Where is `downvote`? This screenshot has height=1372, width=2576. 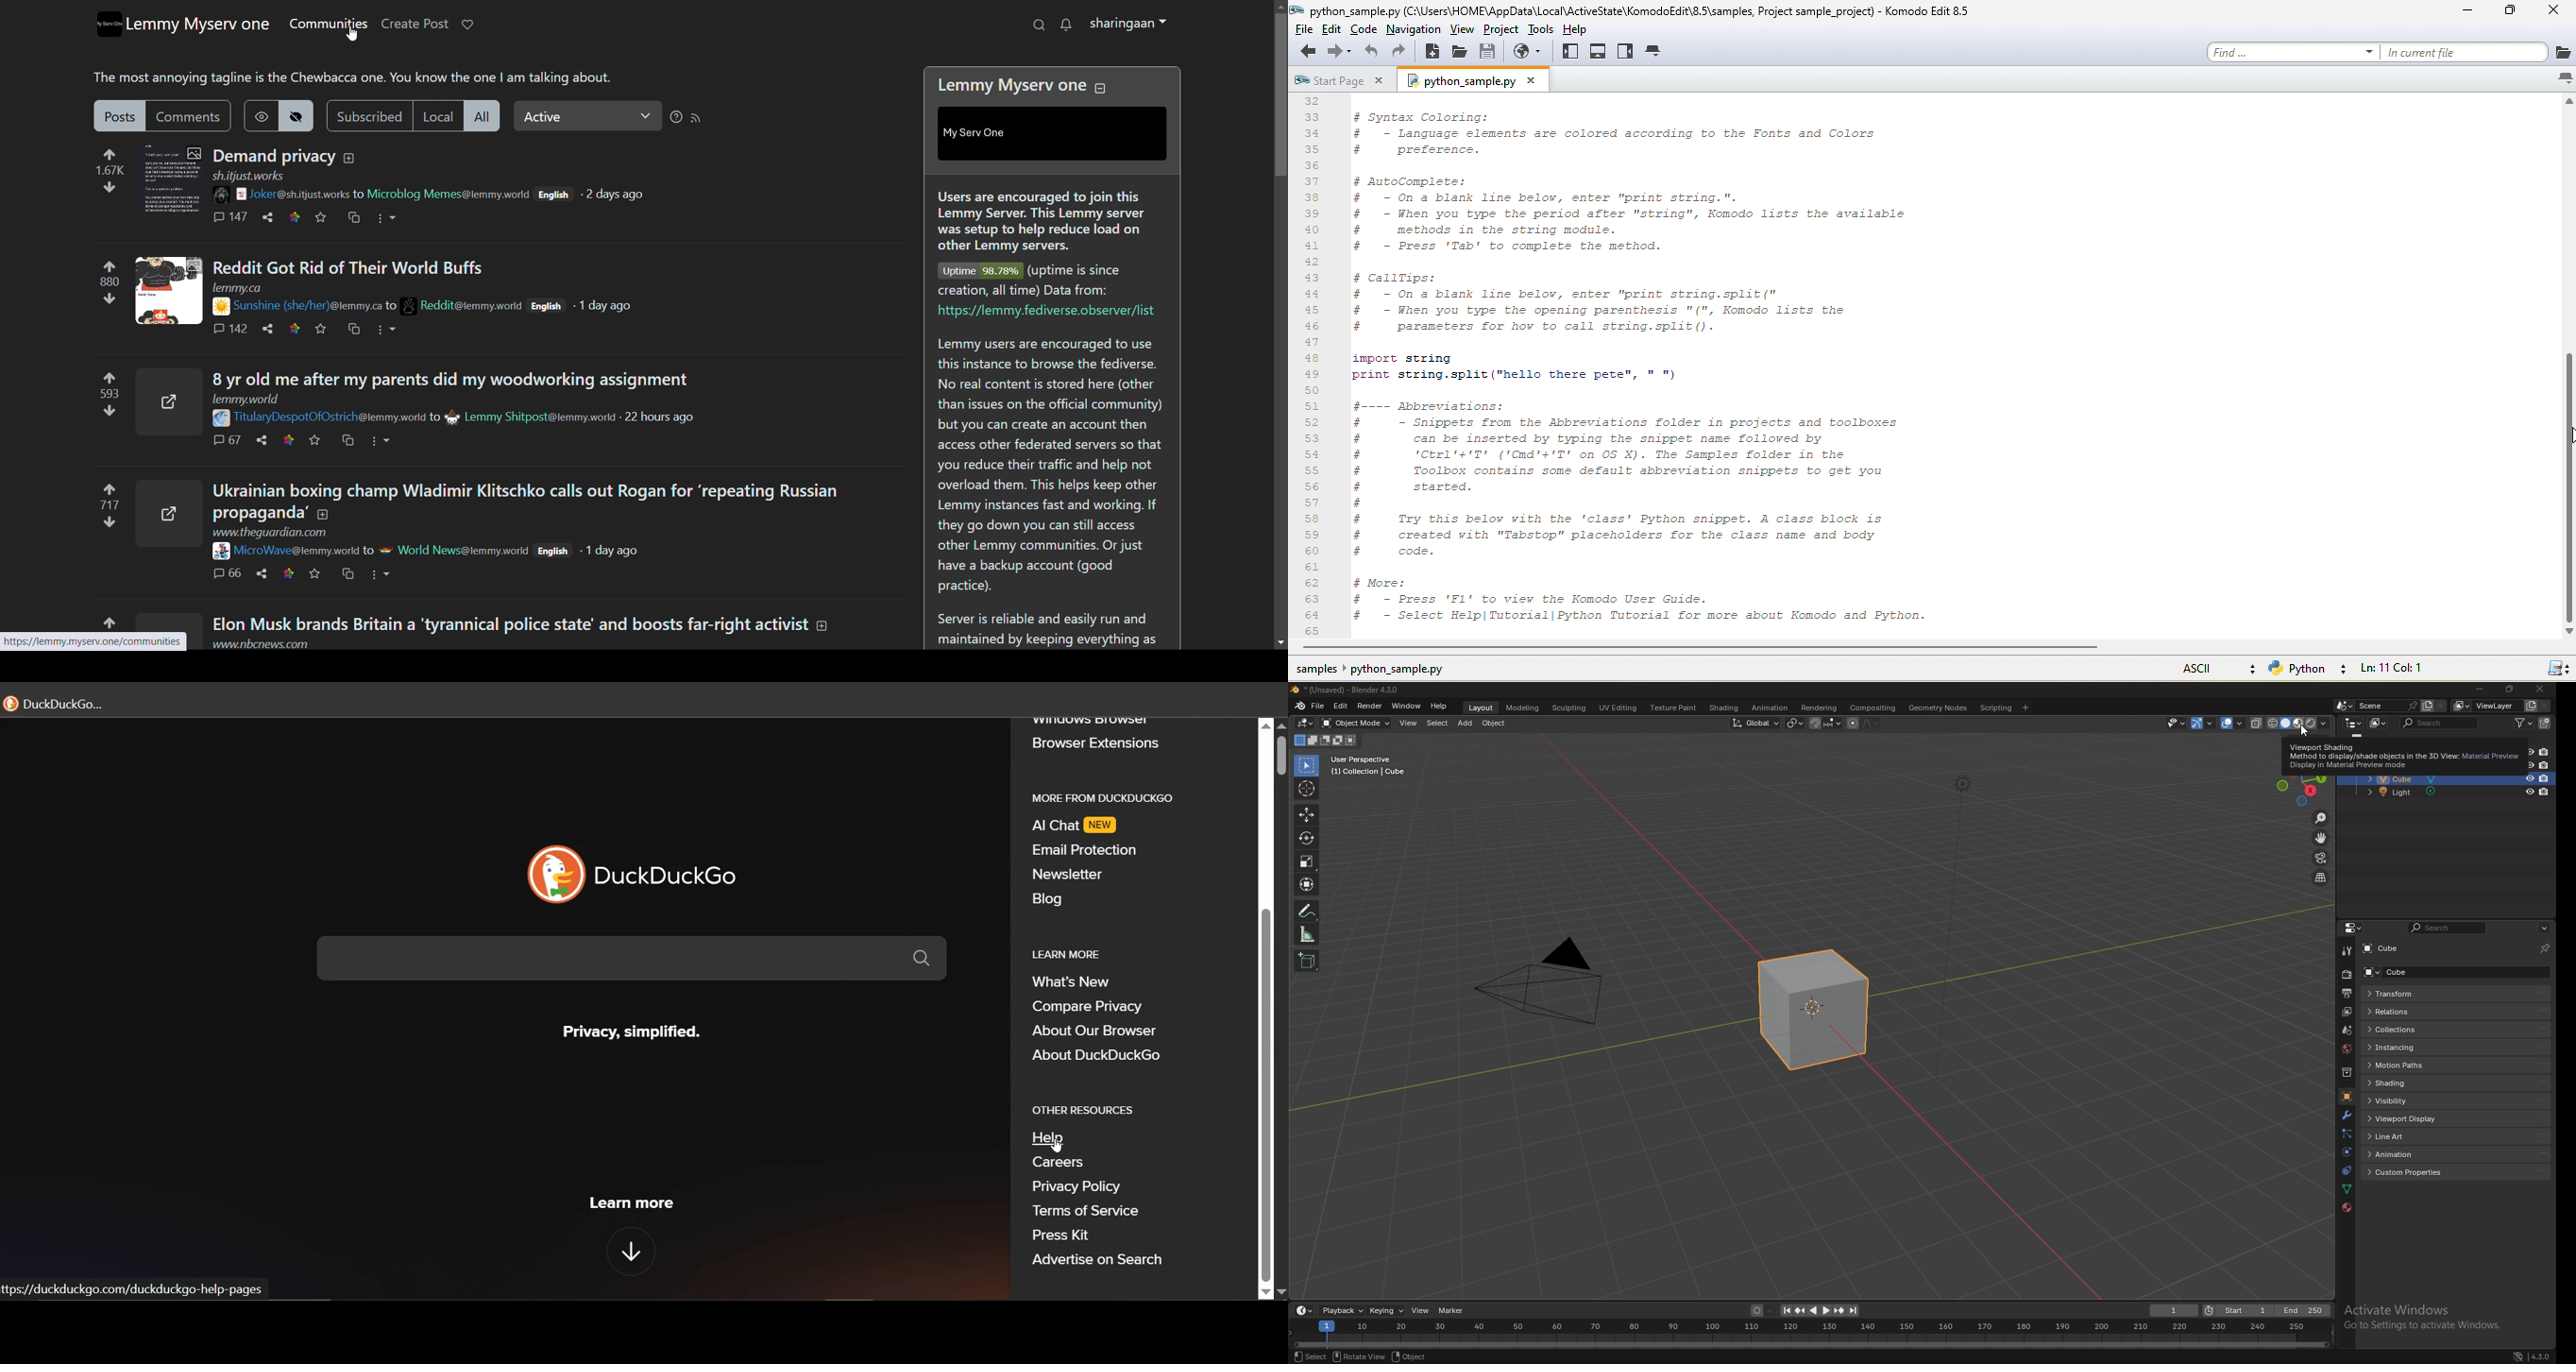
downvote is located at coordinates (108, 298).